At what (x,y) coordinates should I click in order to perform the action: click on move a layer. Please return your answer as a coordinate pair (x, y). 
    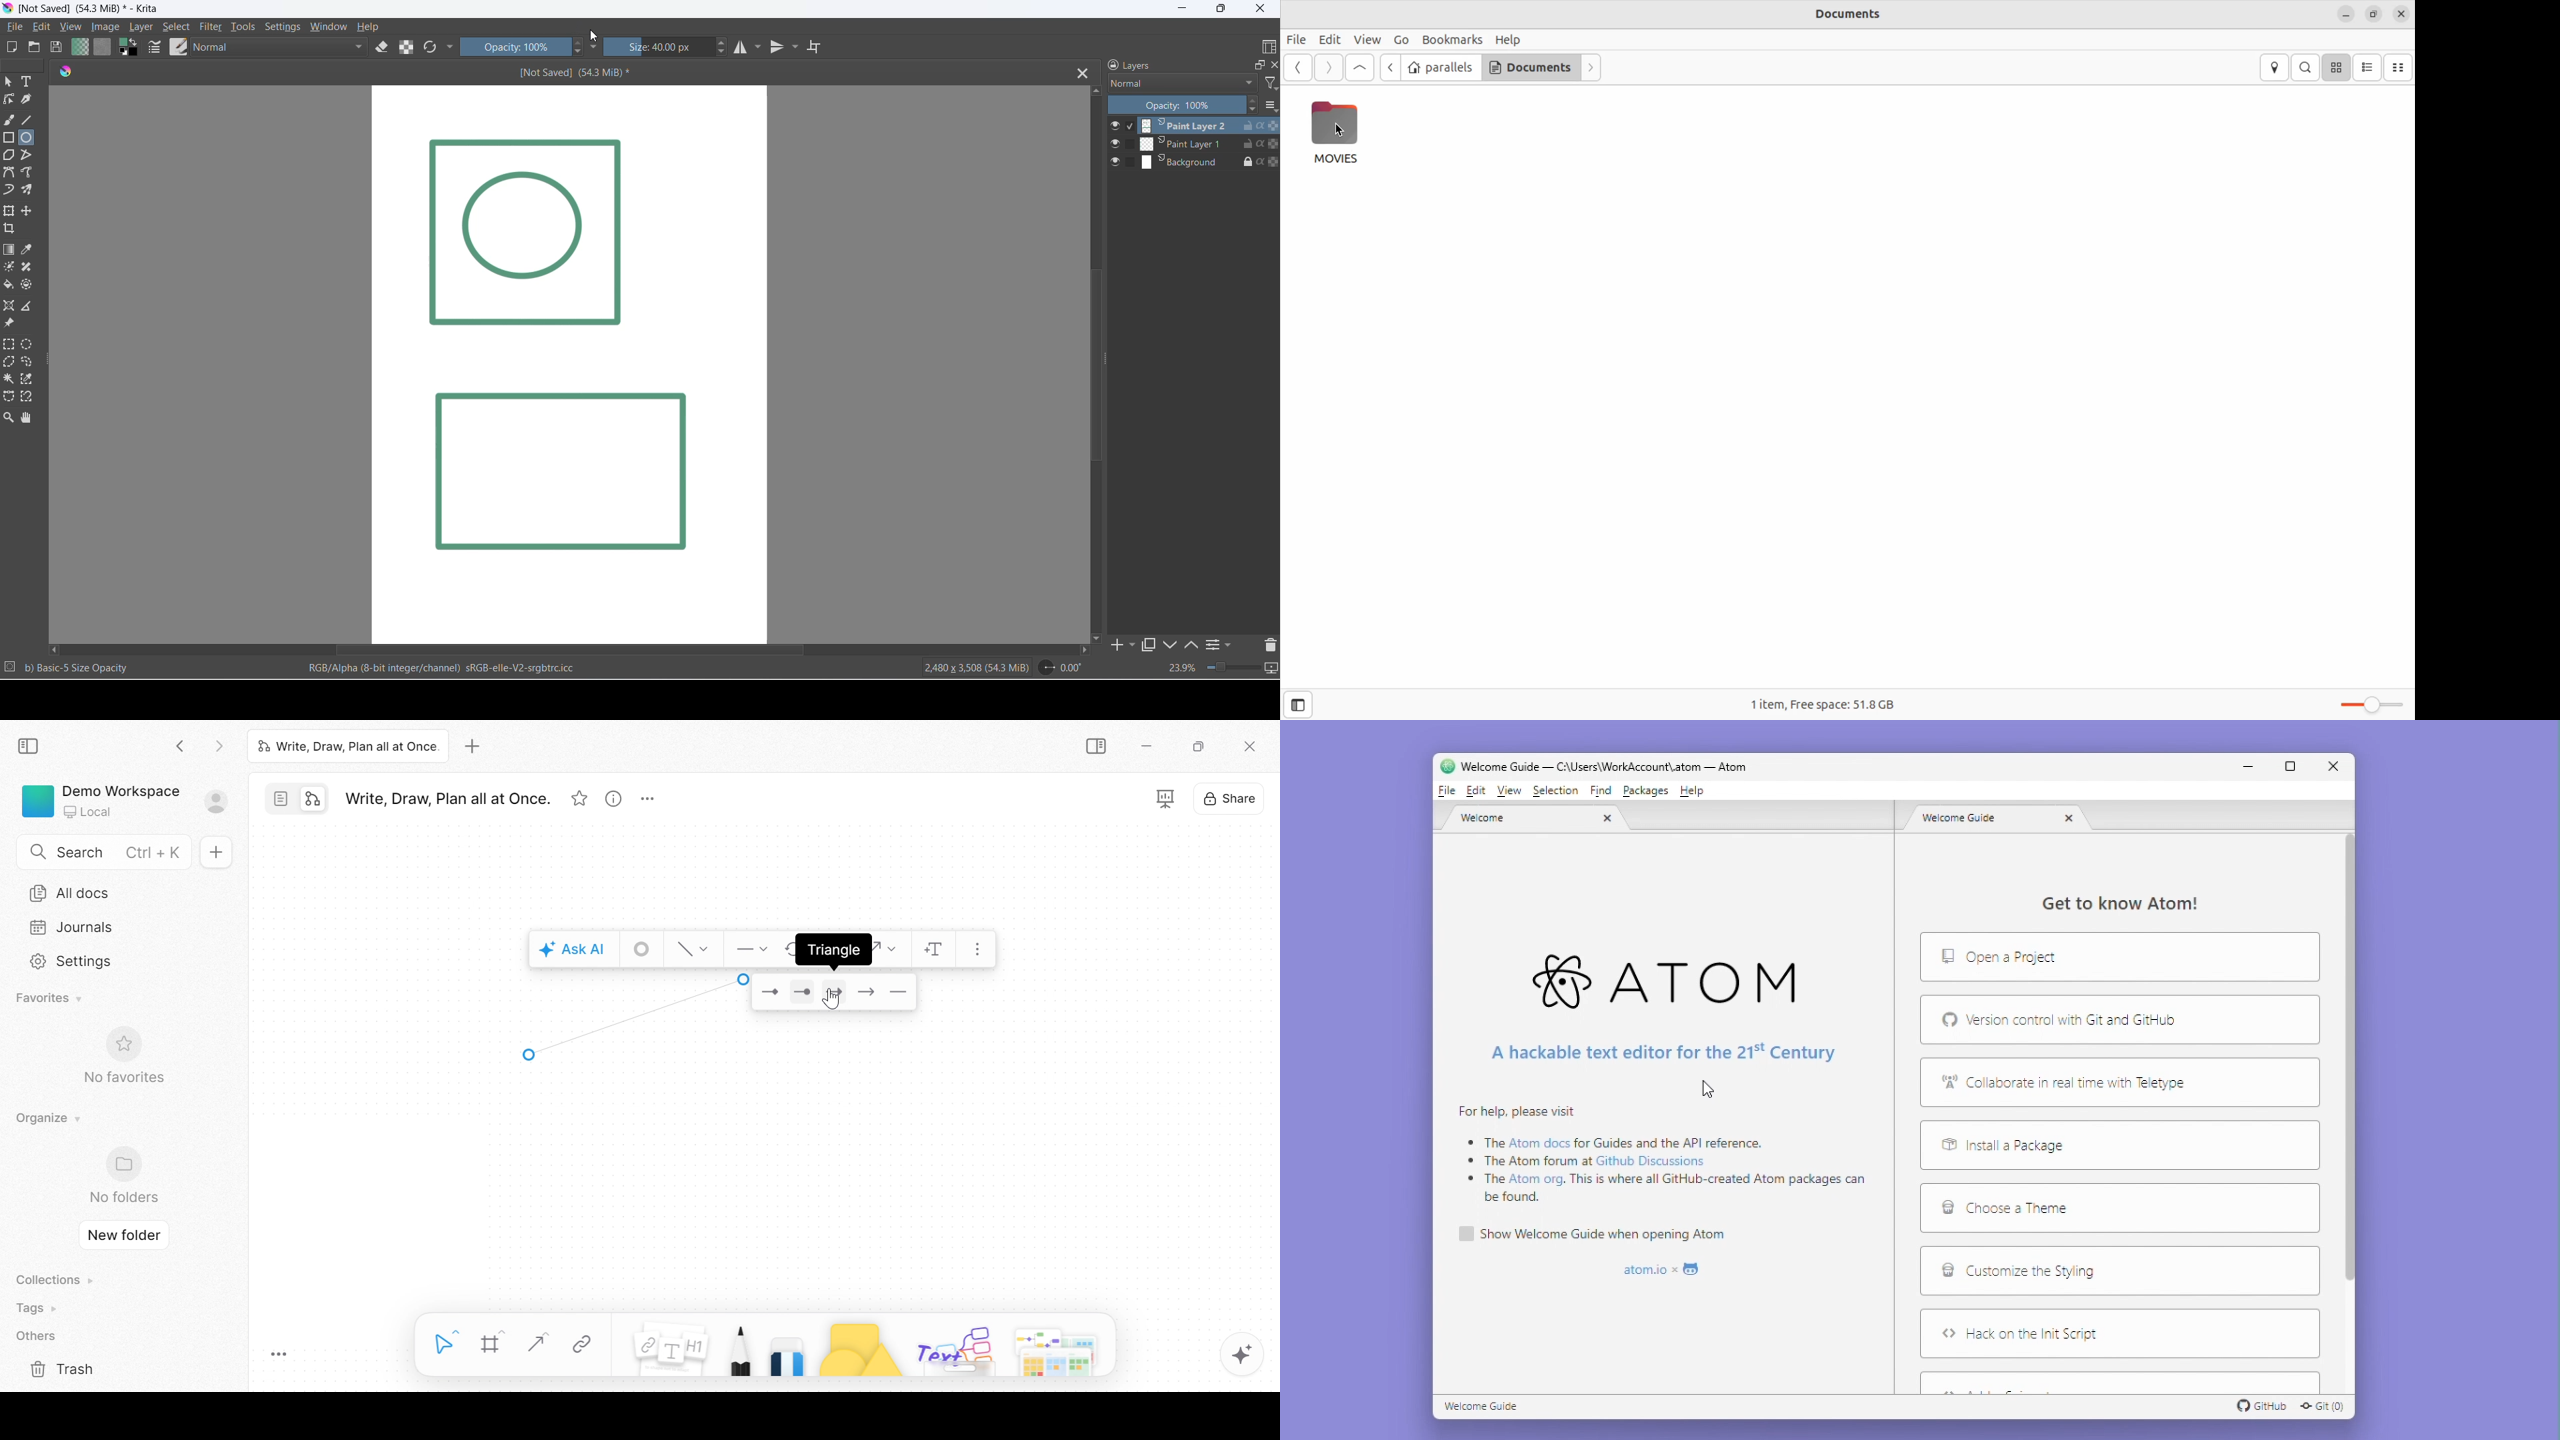
    Looking at the image, I should click on (31, 211).